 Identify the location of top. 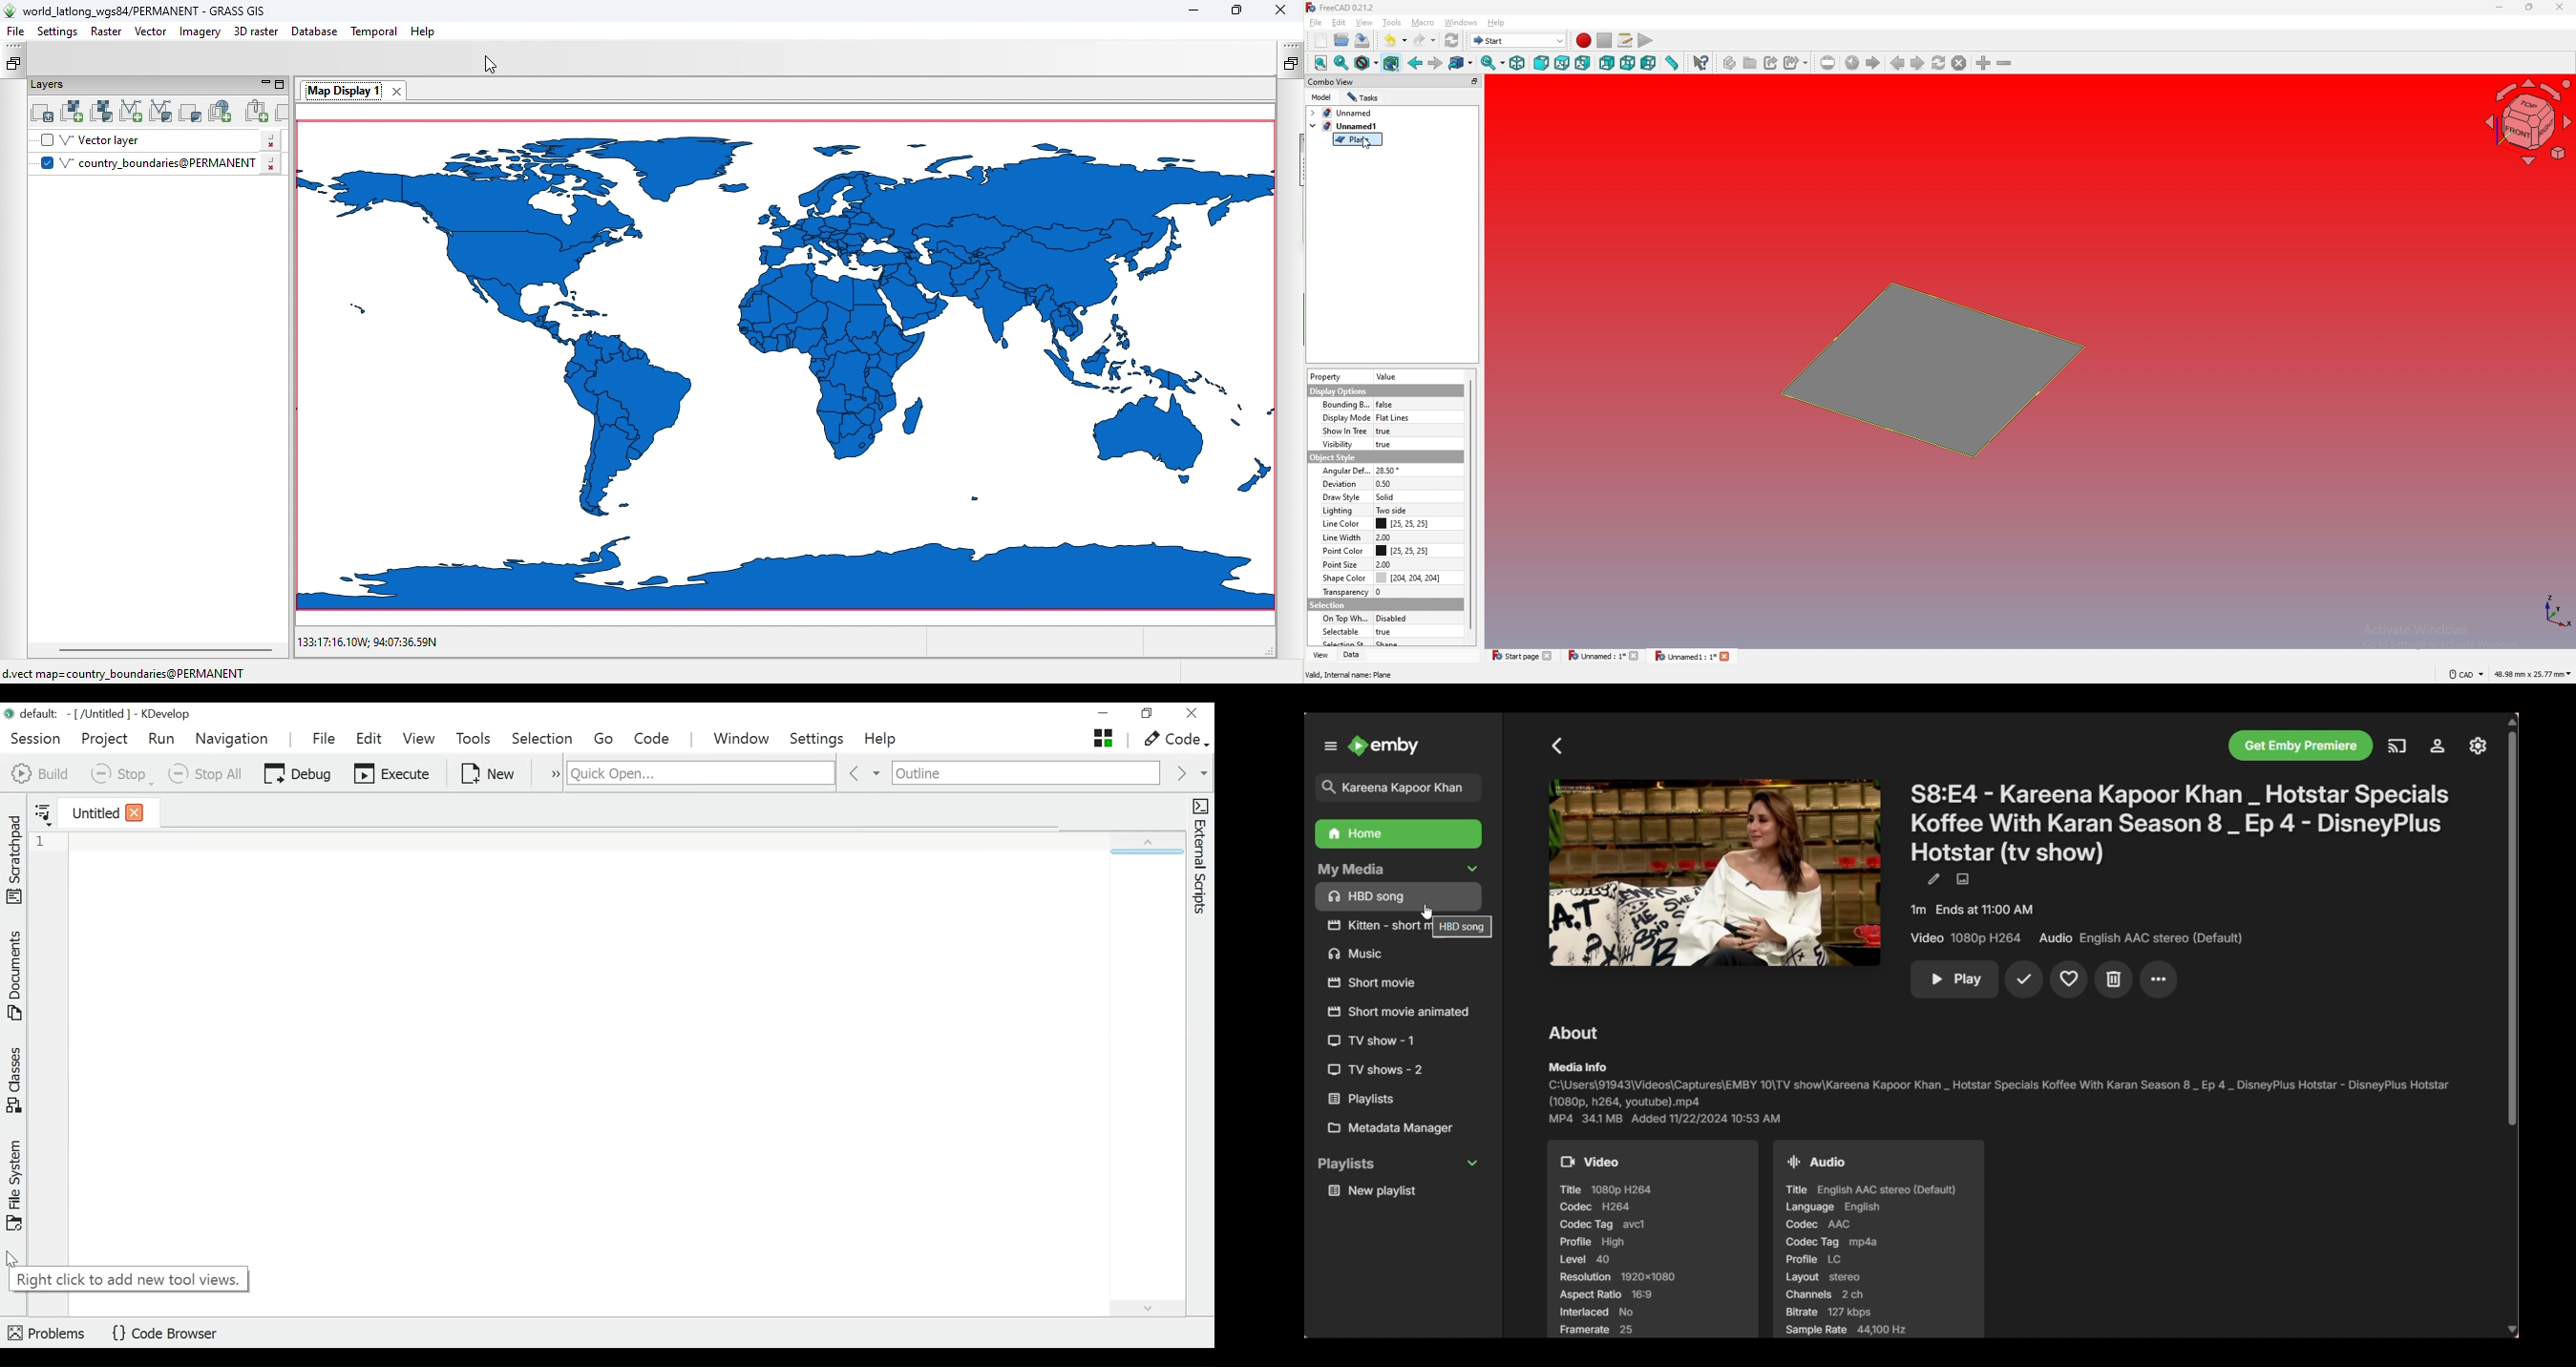
(1562, 64).